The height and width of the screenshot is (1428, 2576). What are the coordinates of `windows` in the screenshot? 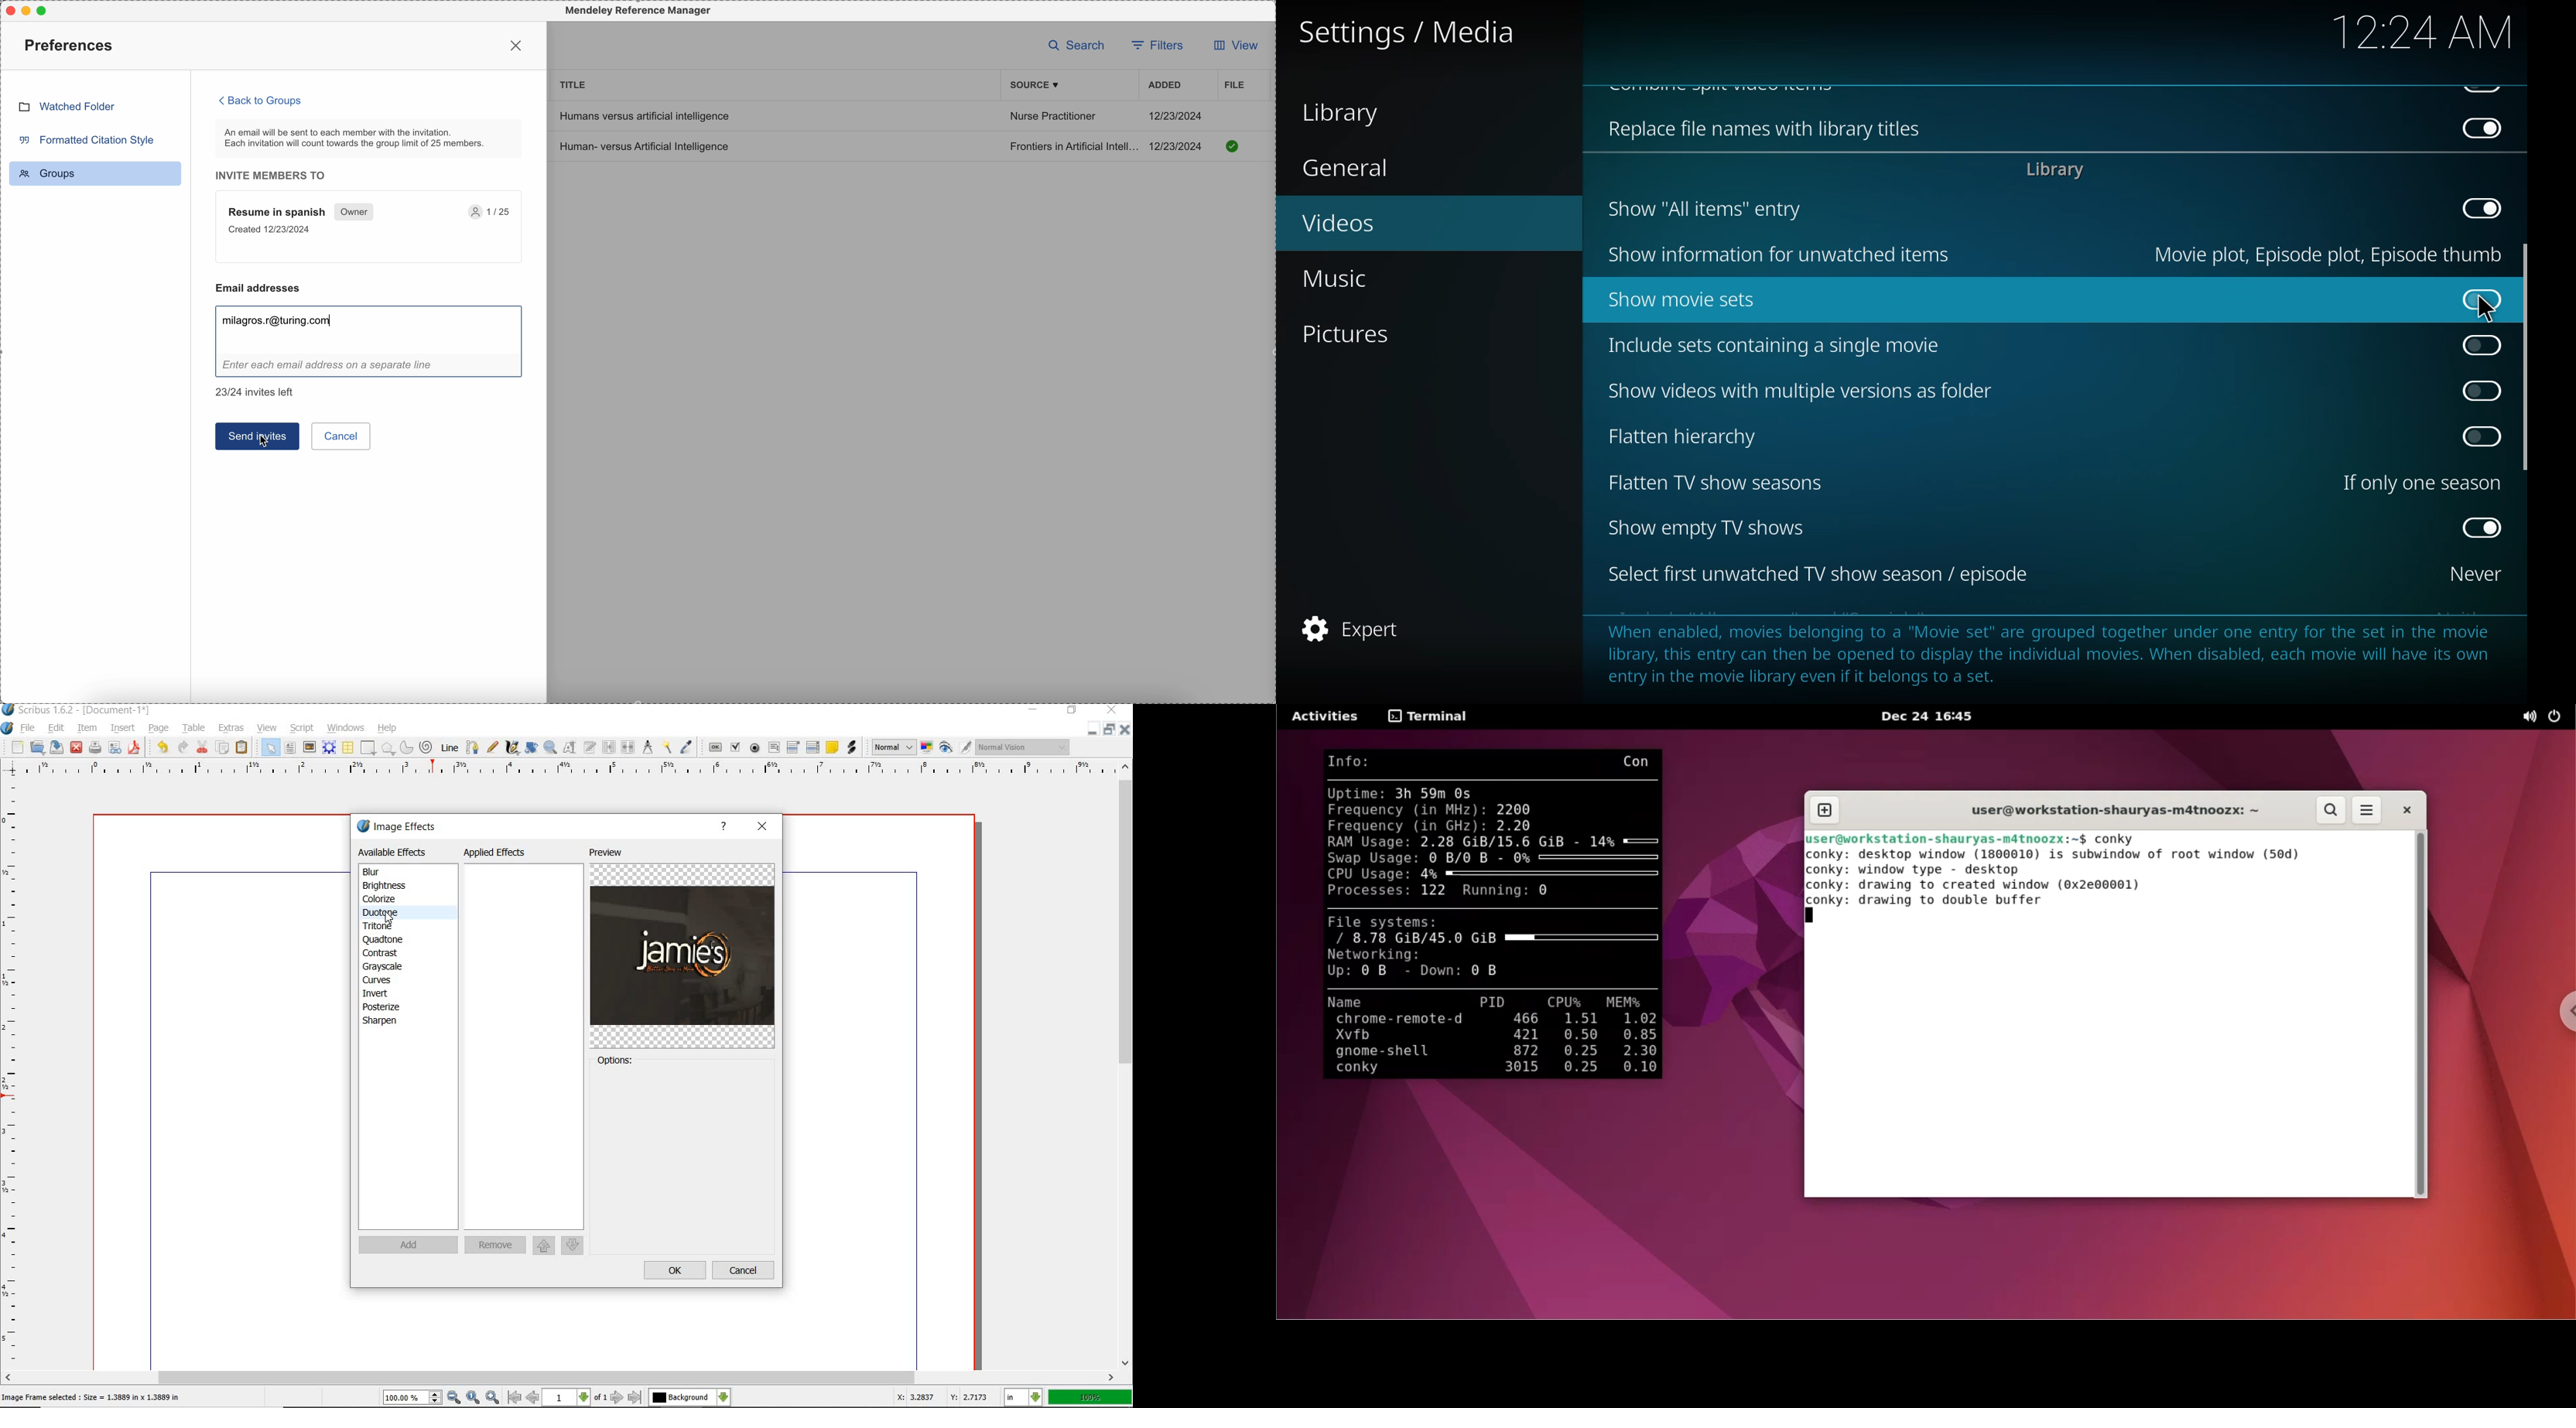 It's located at (346, 728).